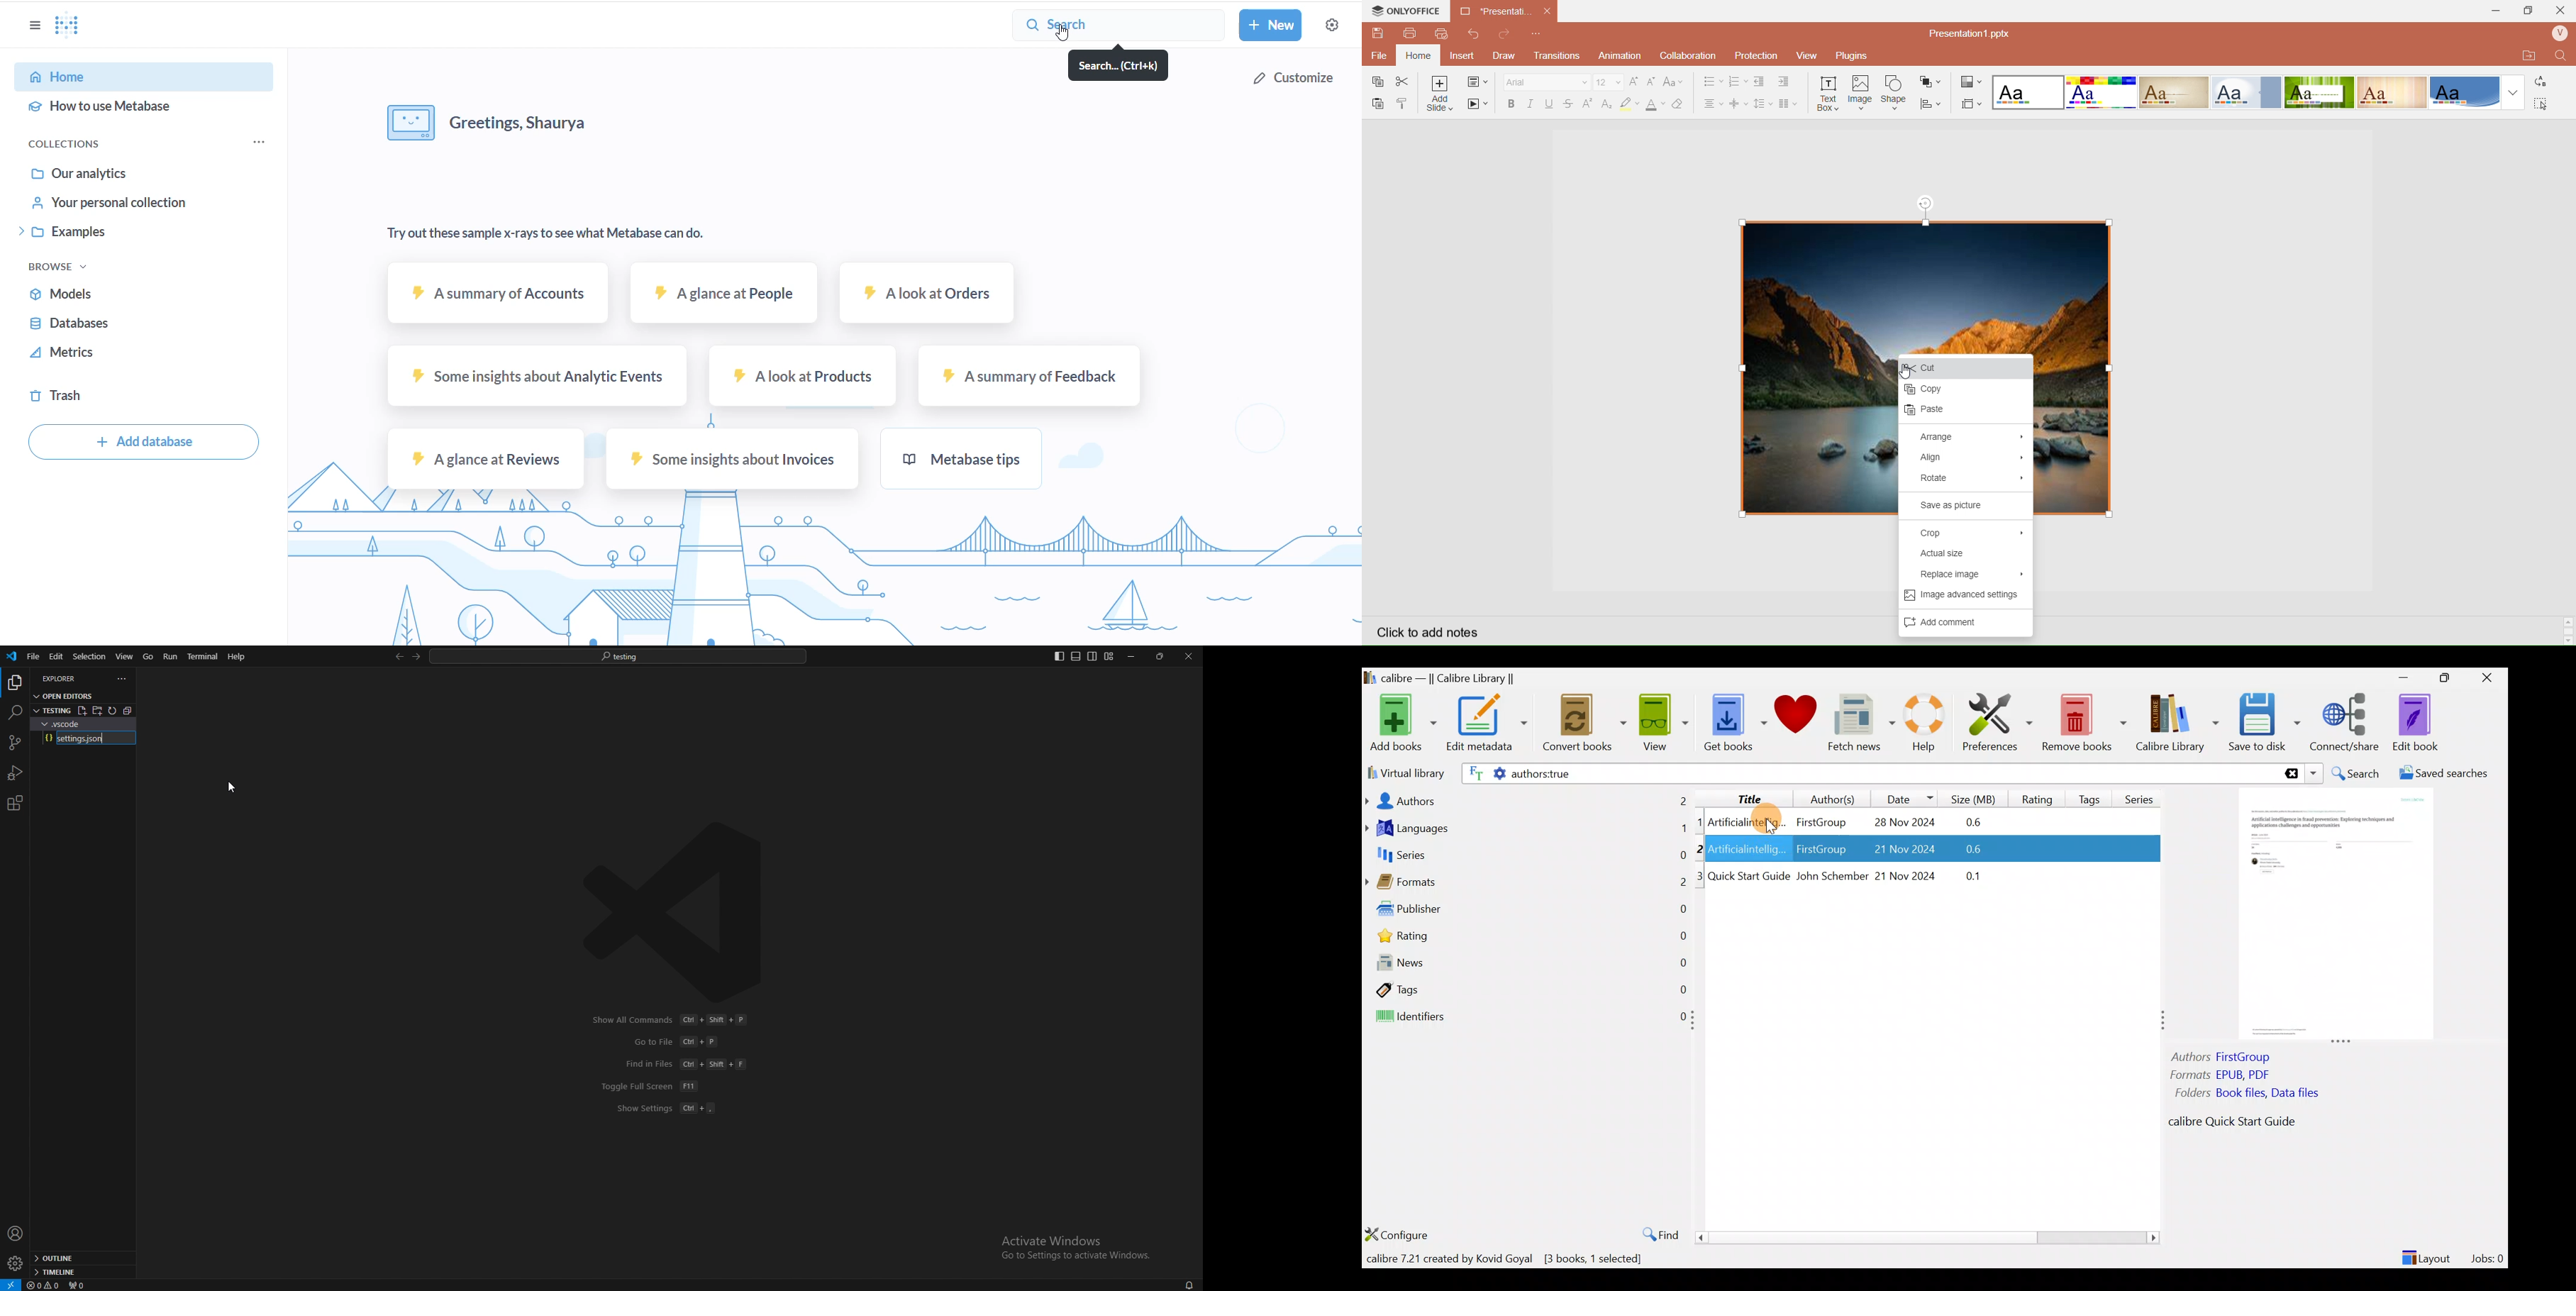  Describe the element at coordinates (1404, 772) in the screenshot. I see `Virtual library` at that location.